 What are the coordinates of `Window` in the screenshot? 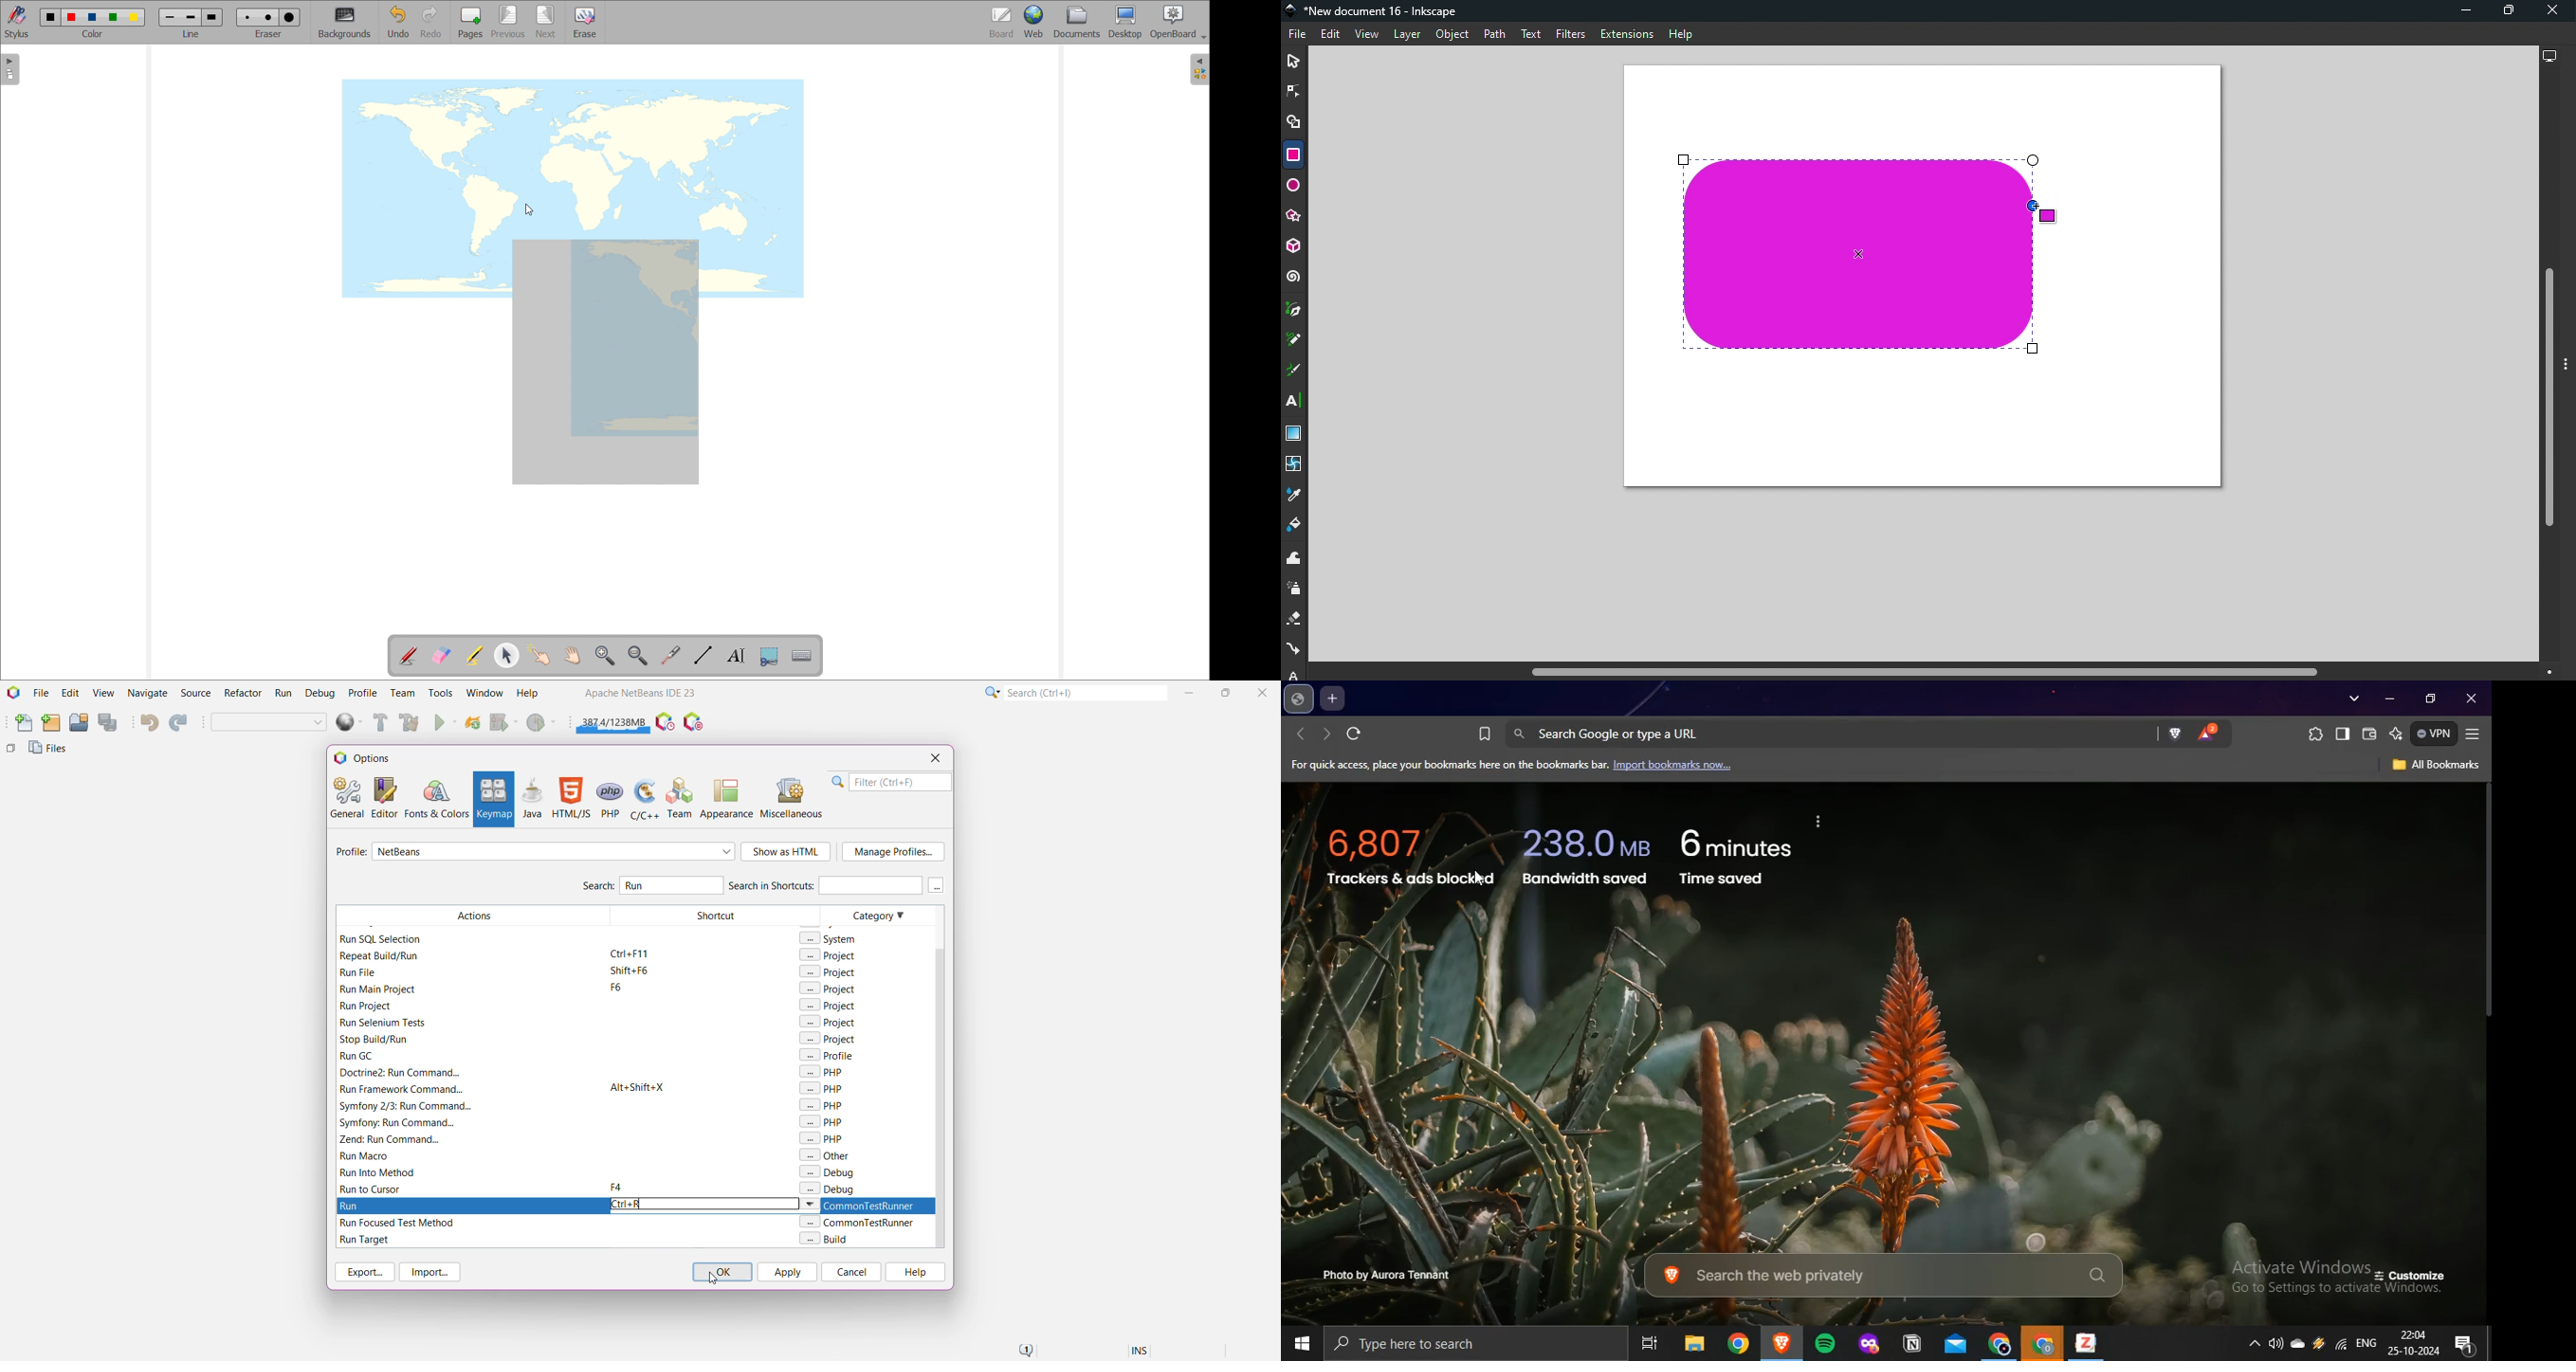 It's located at (485, 693).